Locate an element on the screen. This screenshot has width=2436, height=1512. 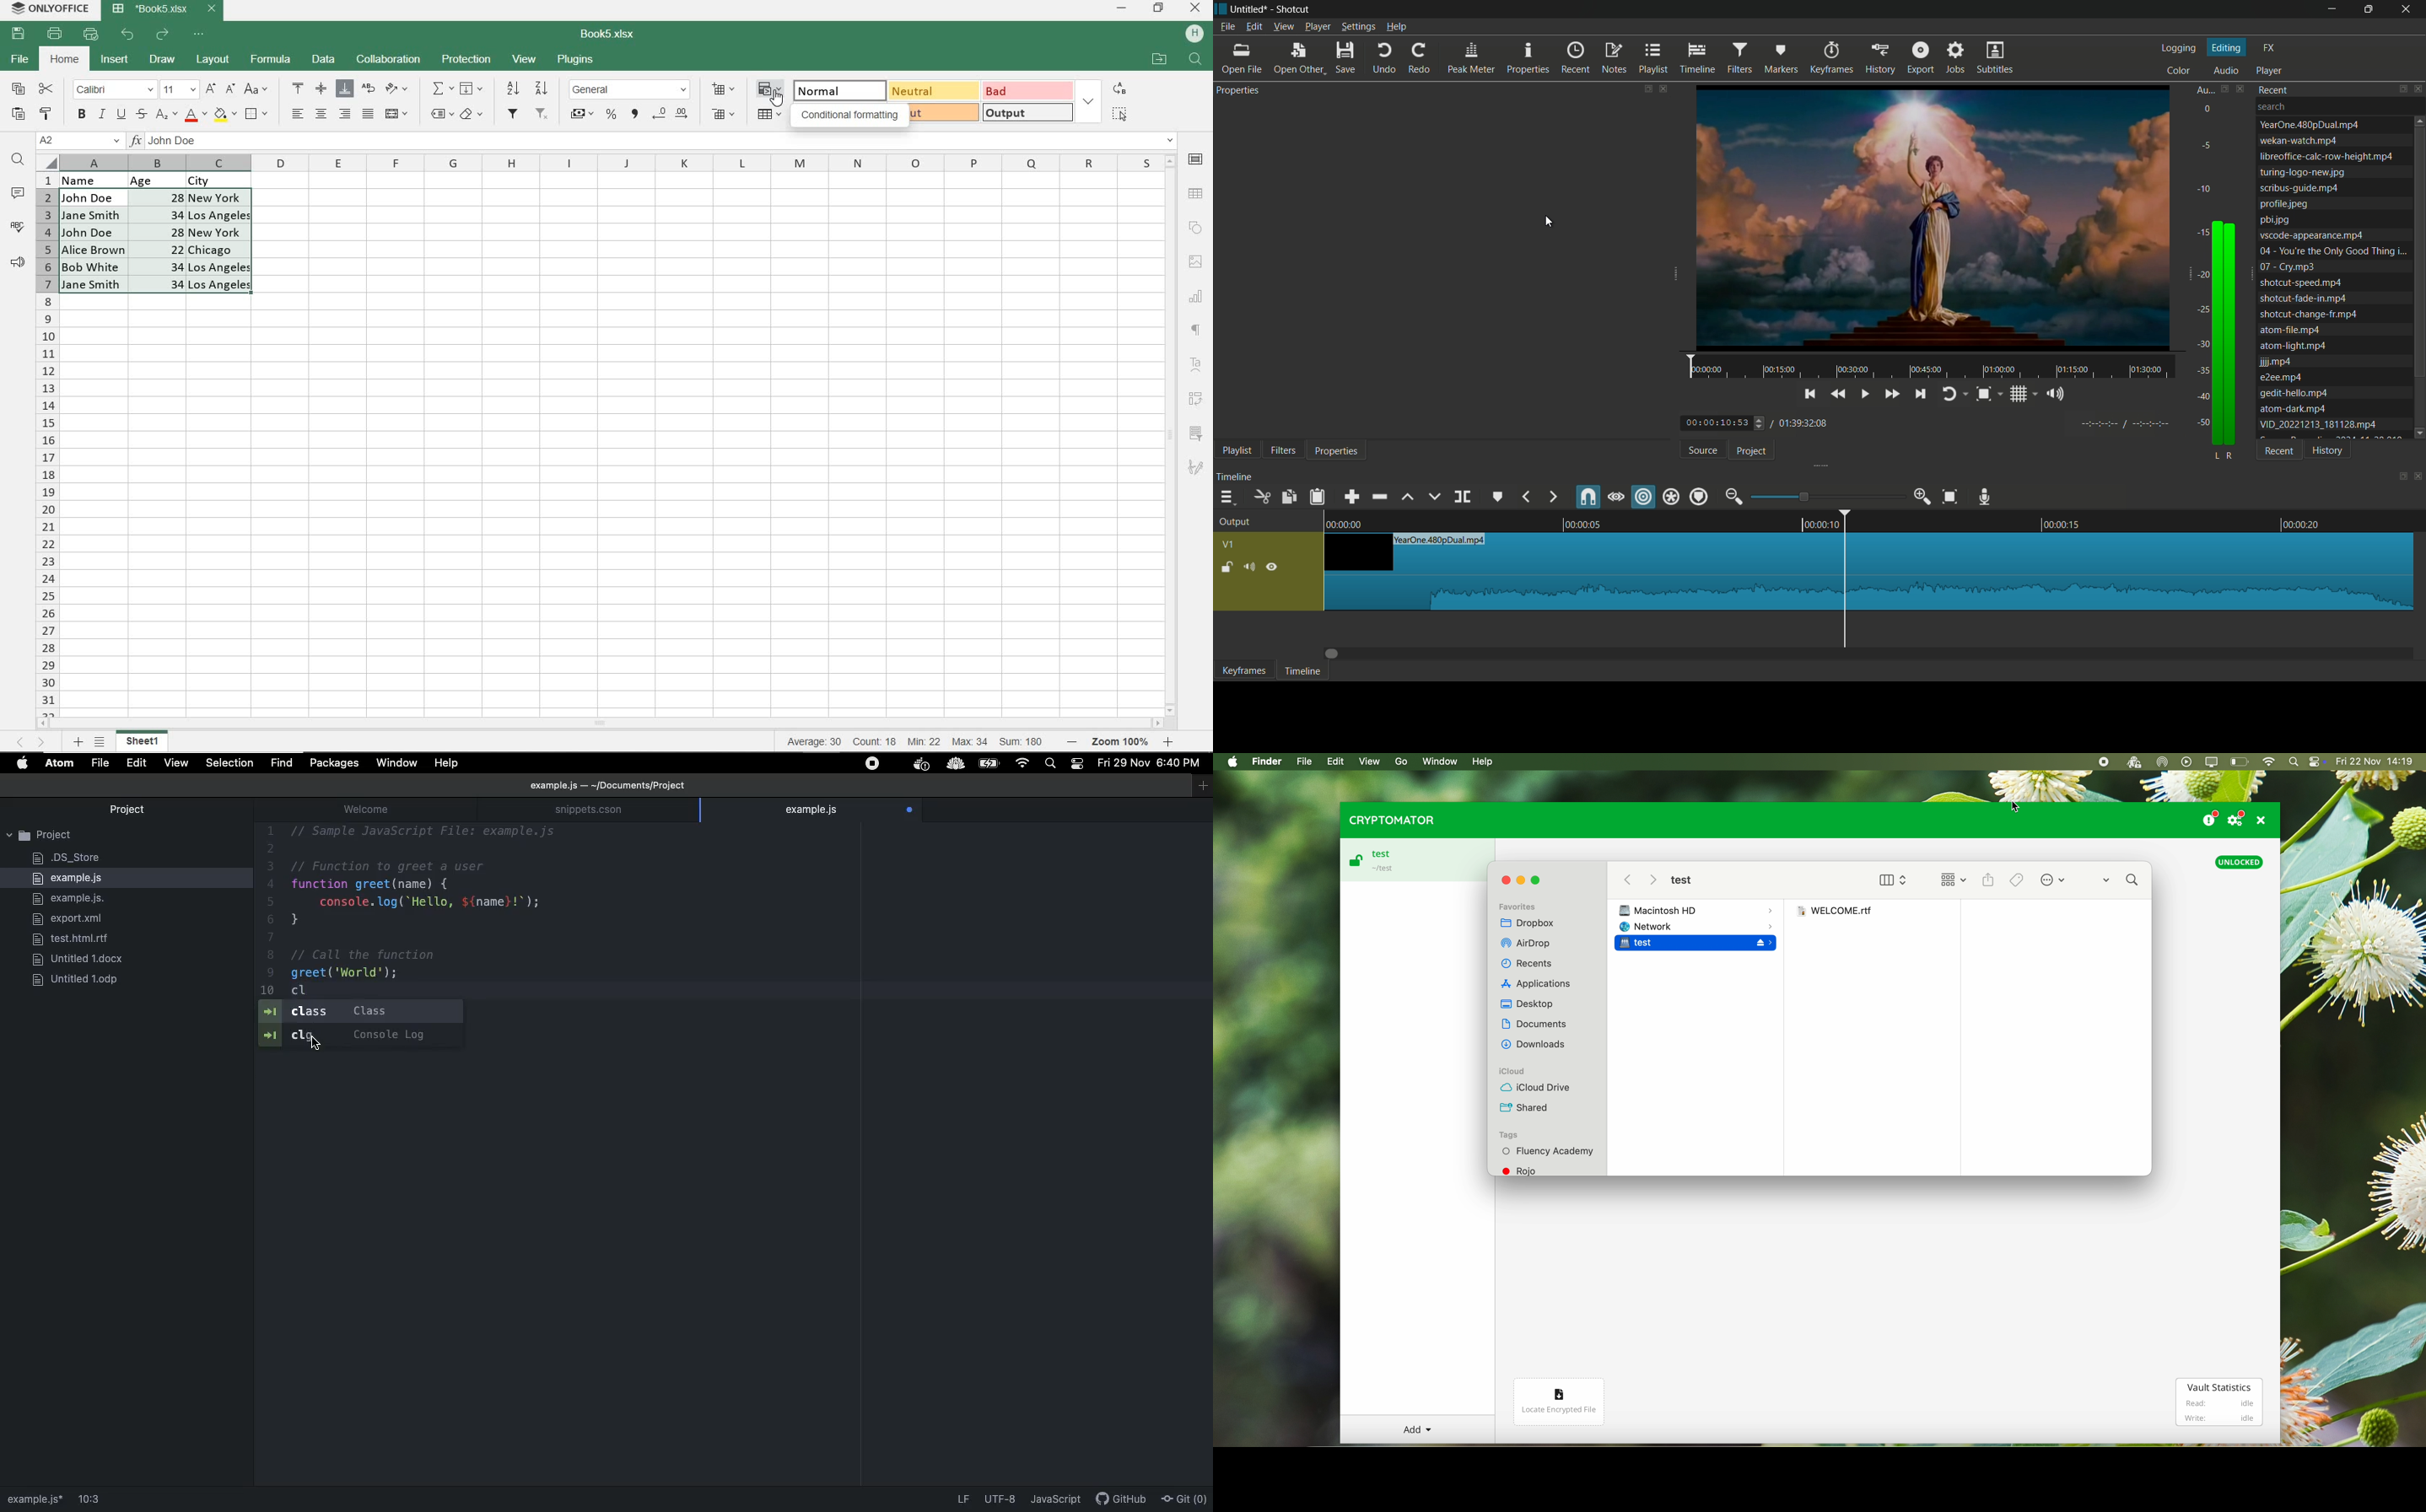
desktop is located at coordinates (1526, 1004).